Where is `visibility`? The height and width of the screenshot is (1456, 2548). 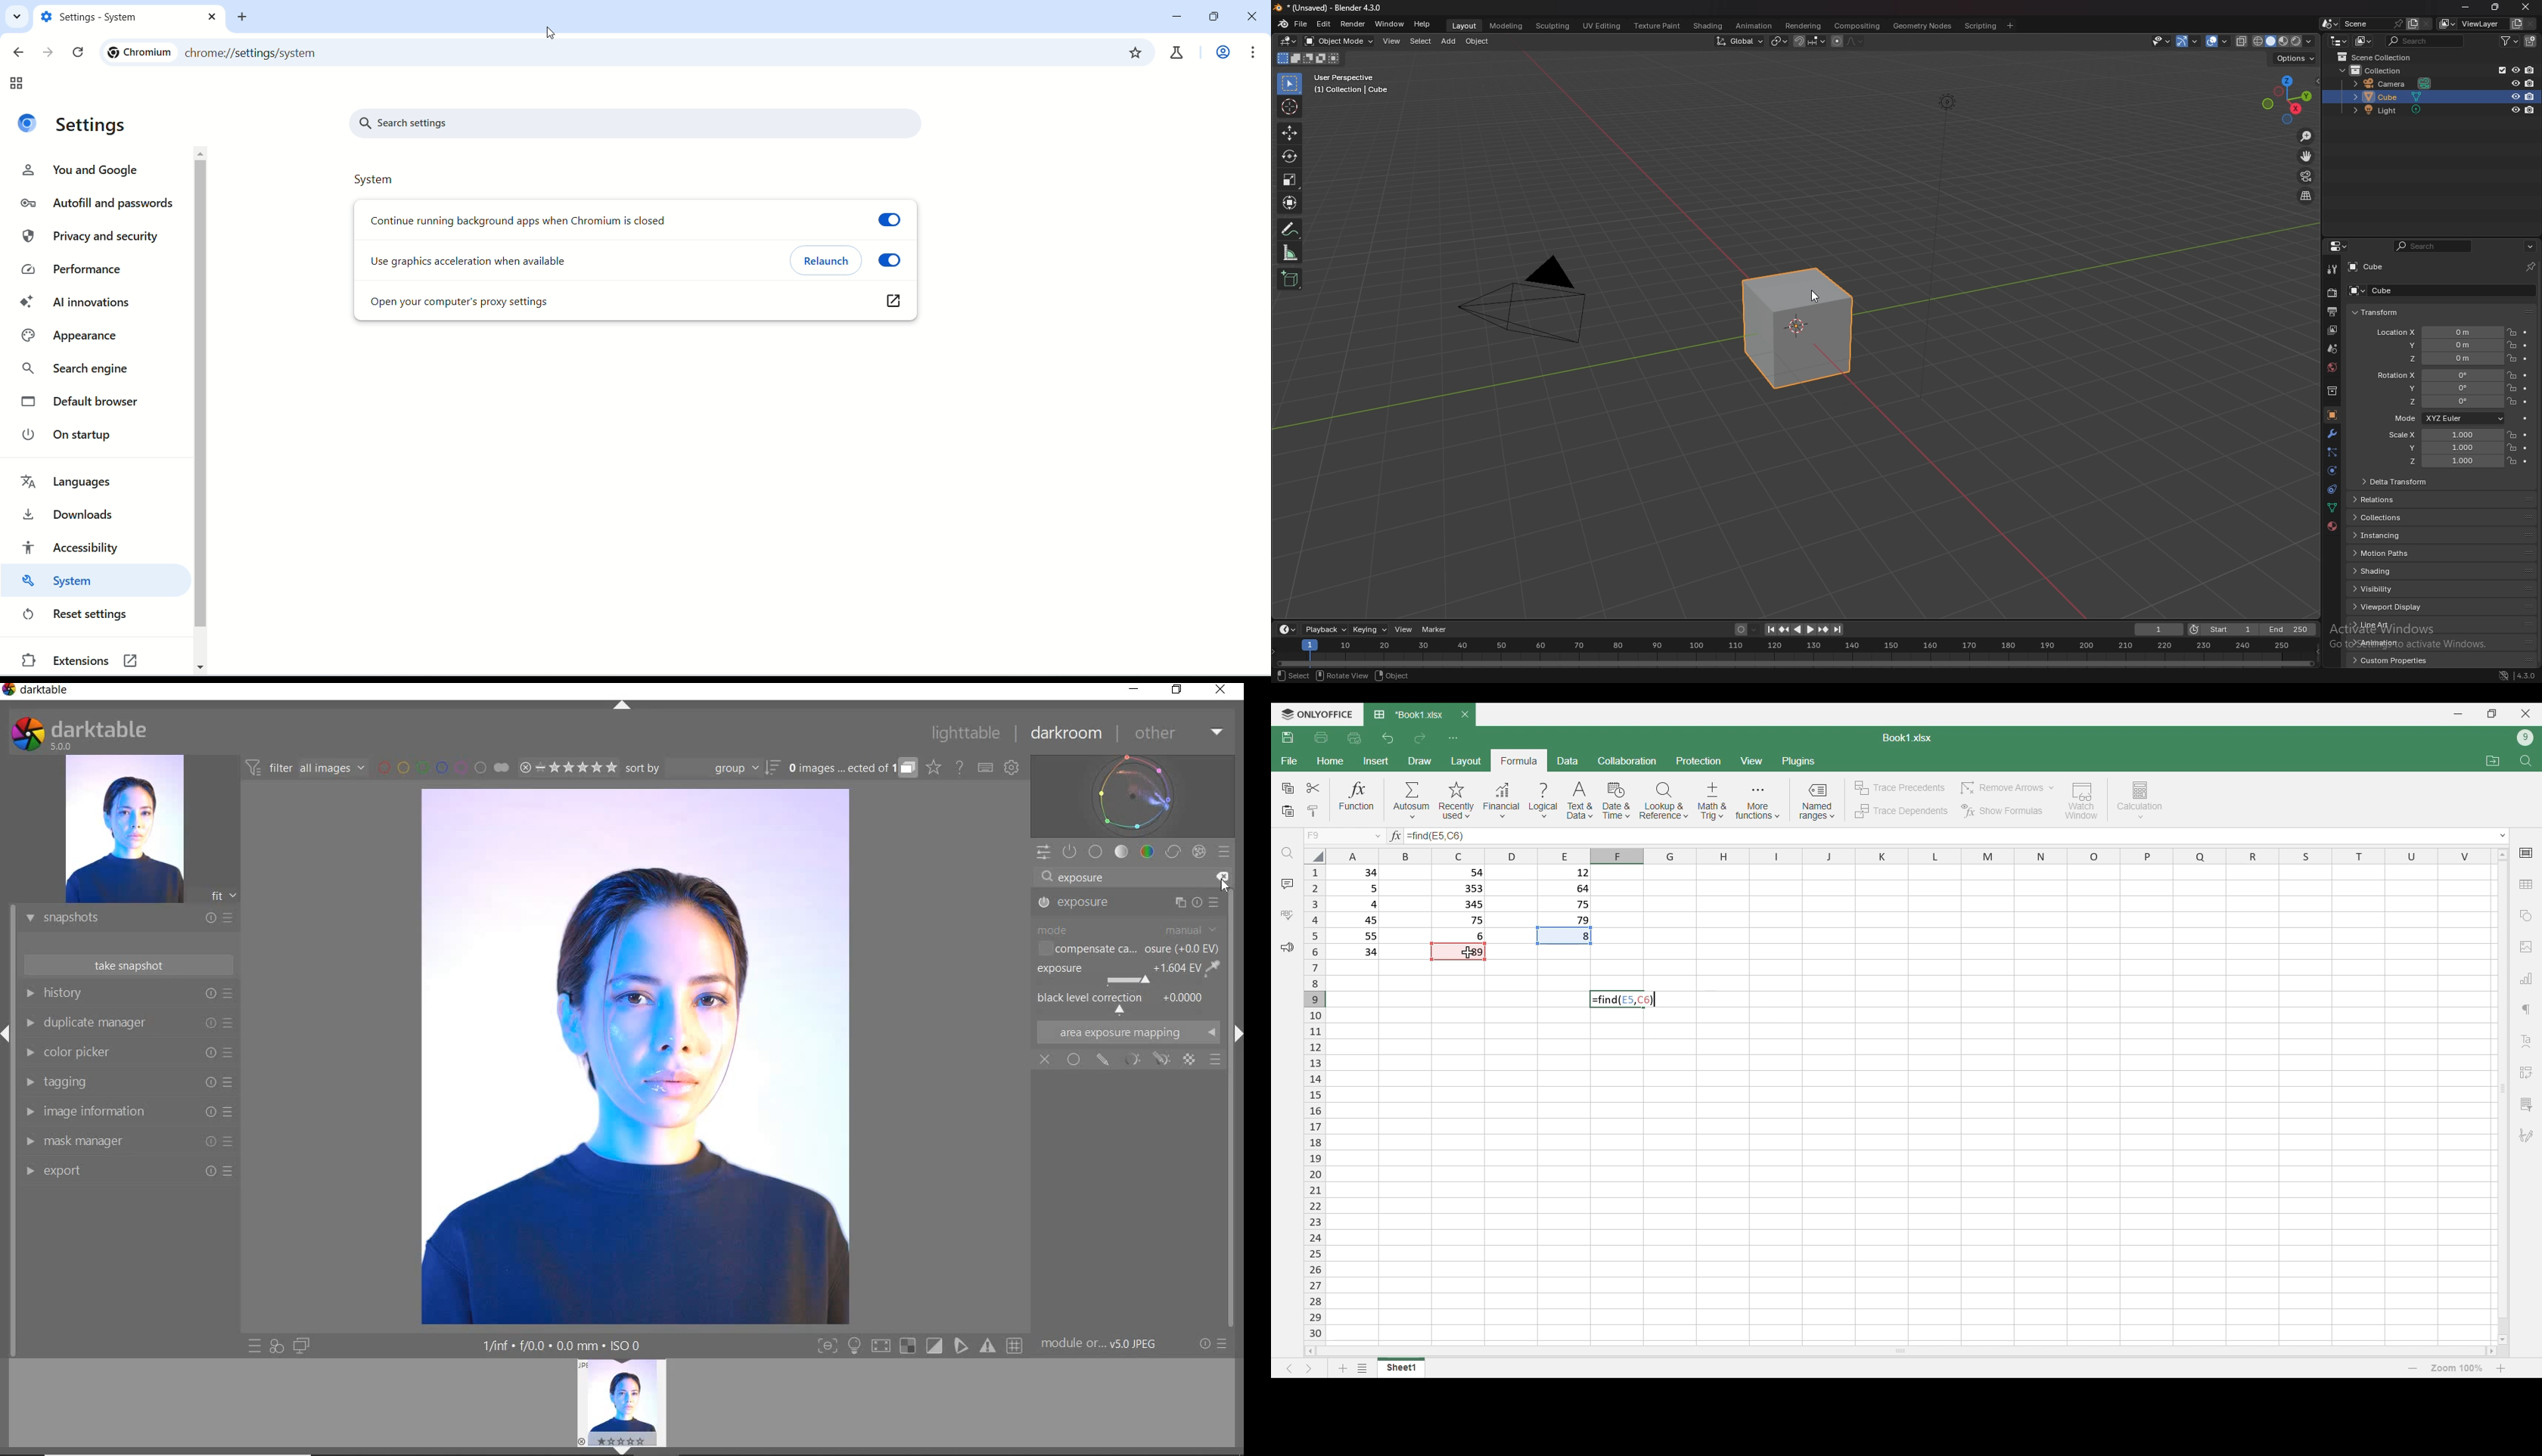
visibility is located at coordinates (2391, 588).